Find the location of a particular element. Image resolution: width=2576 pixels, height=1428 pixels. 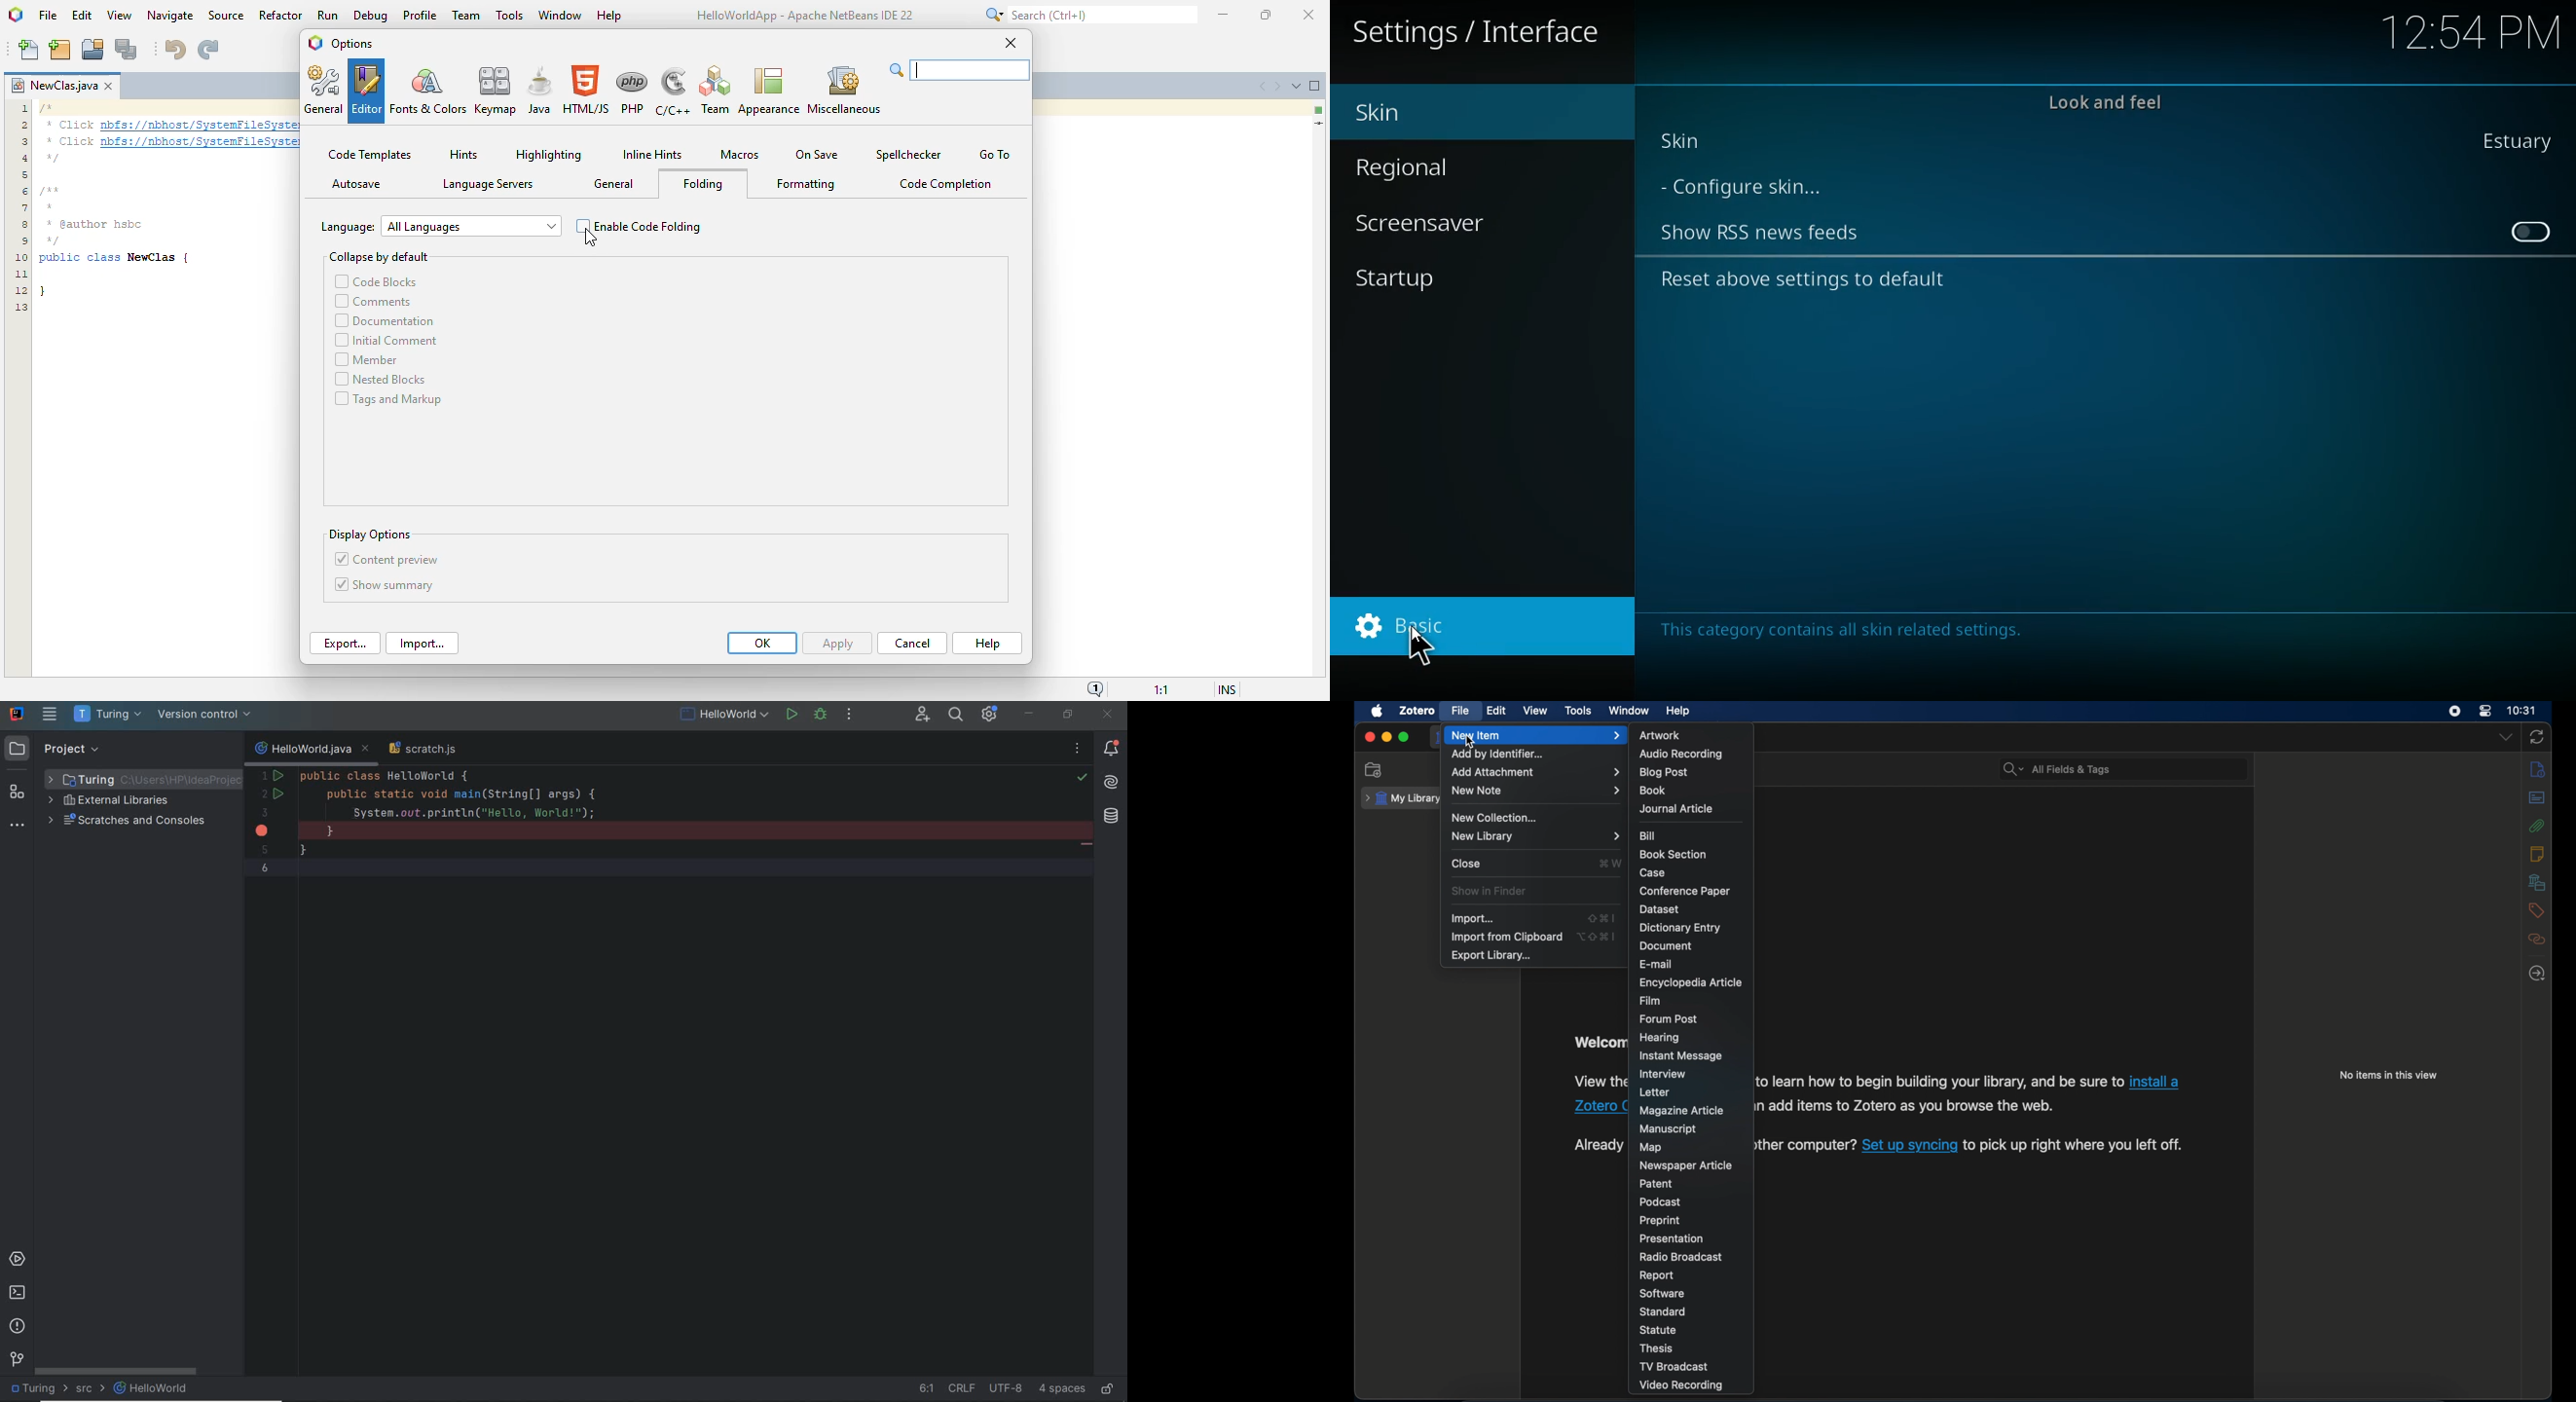

link is located at coordinates (2153, 1083).